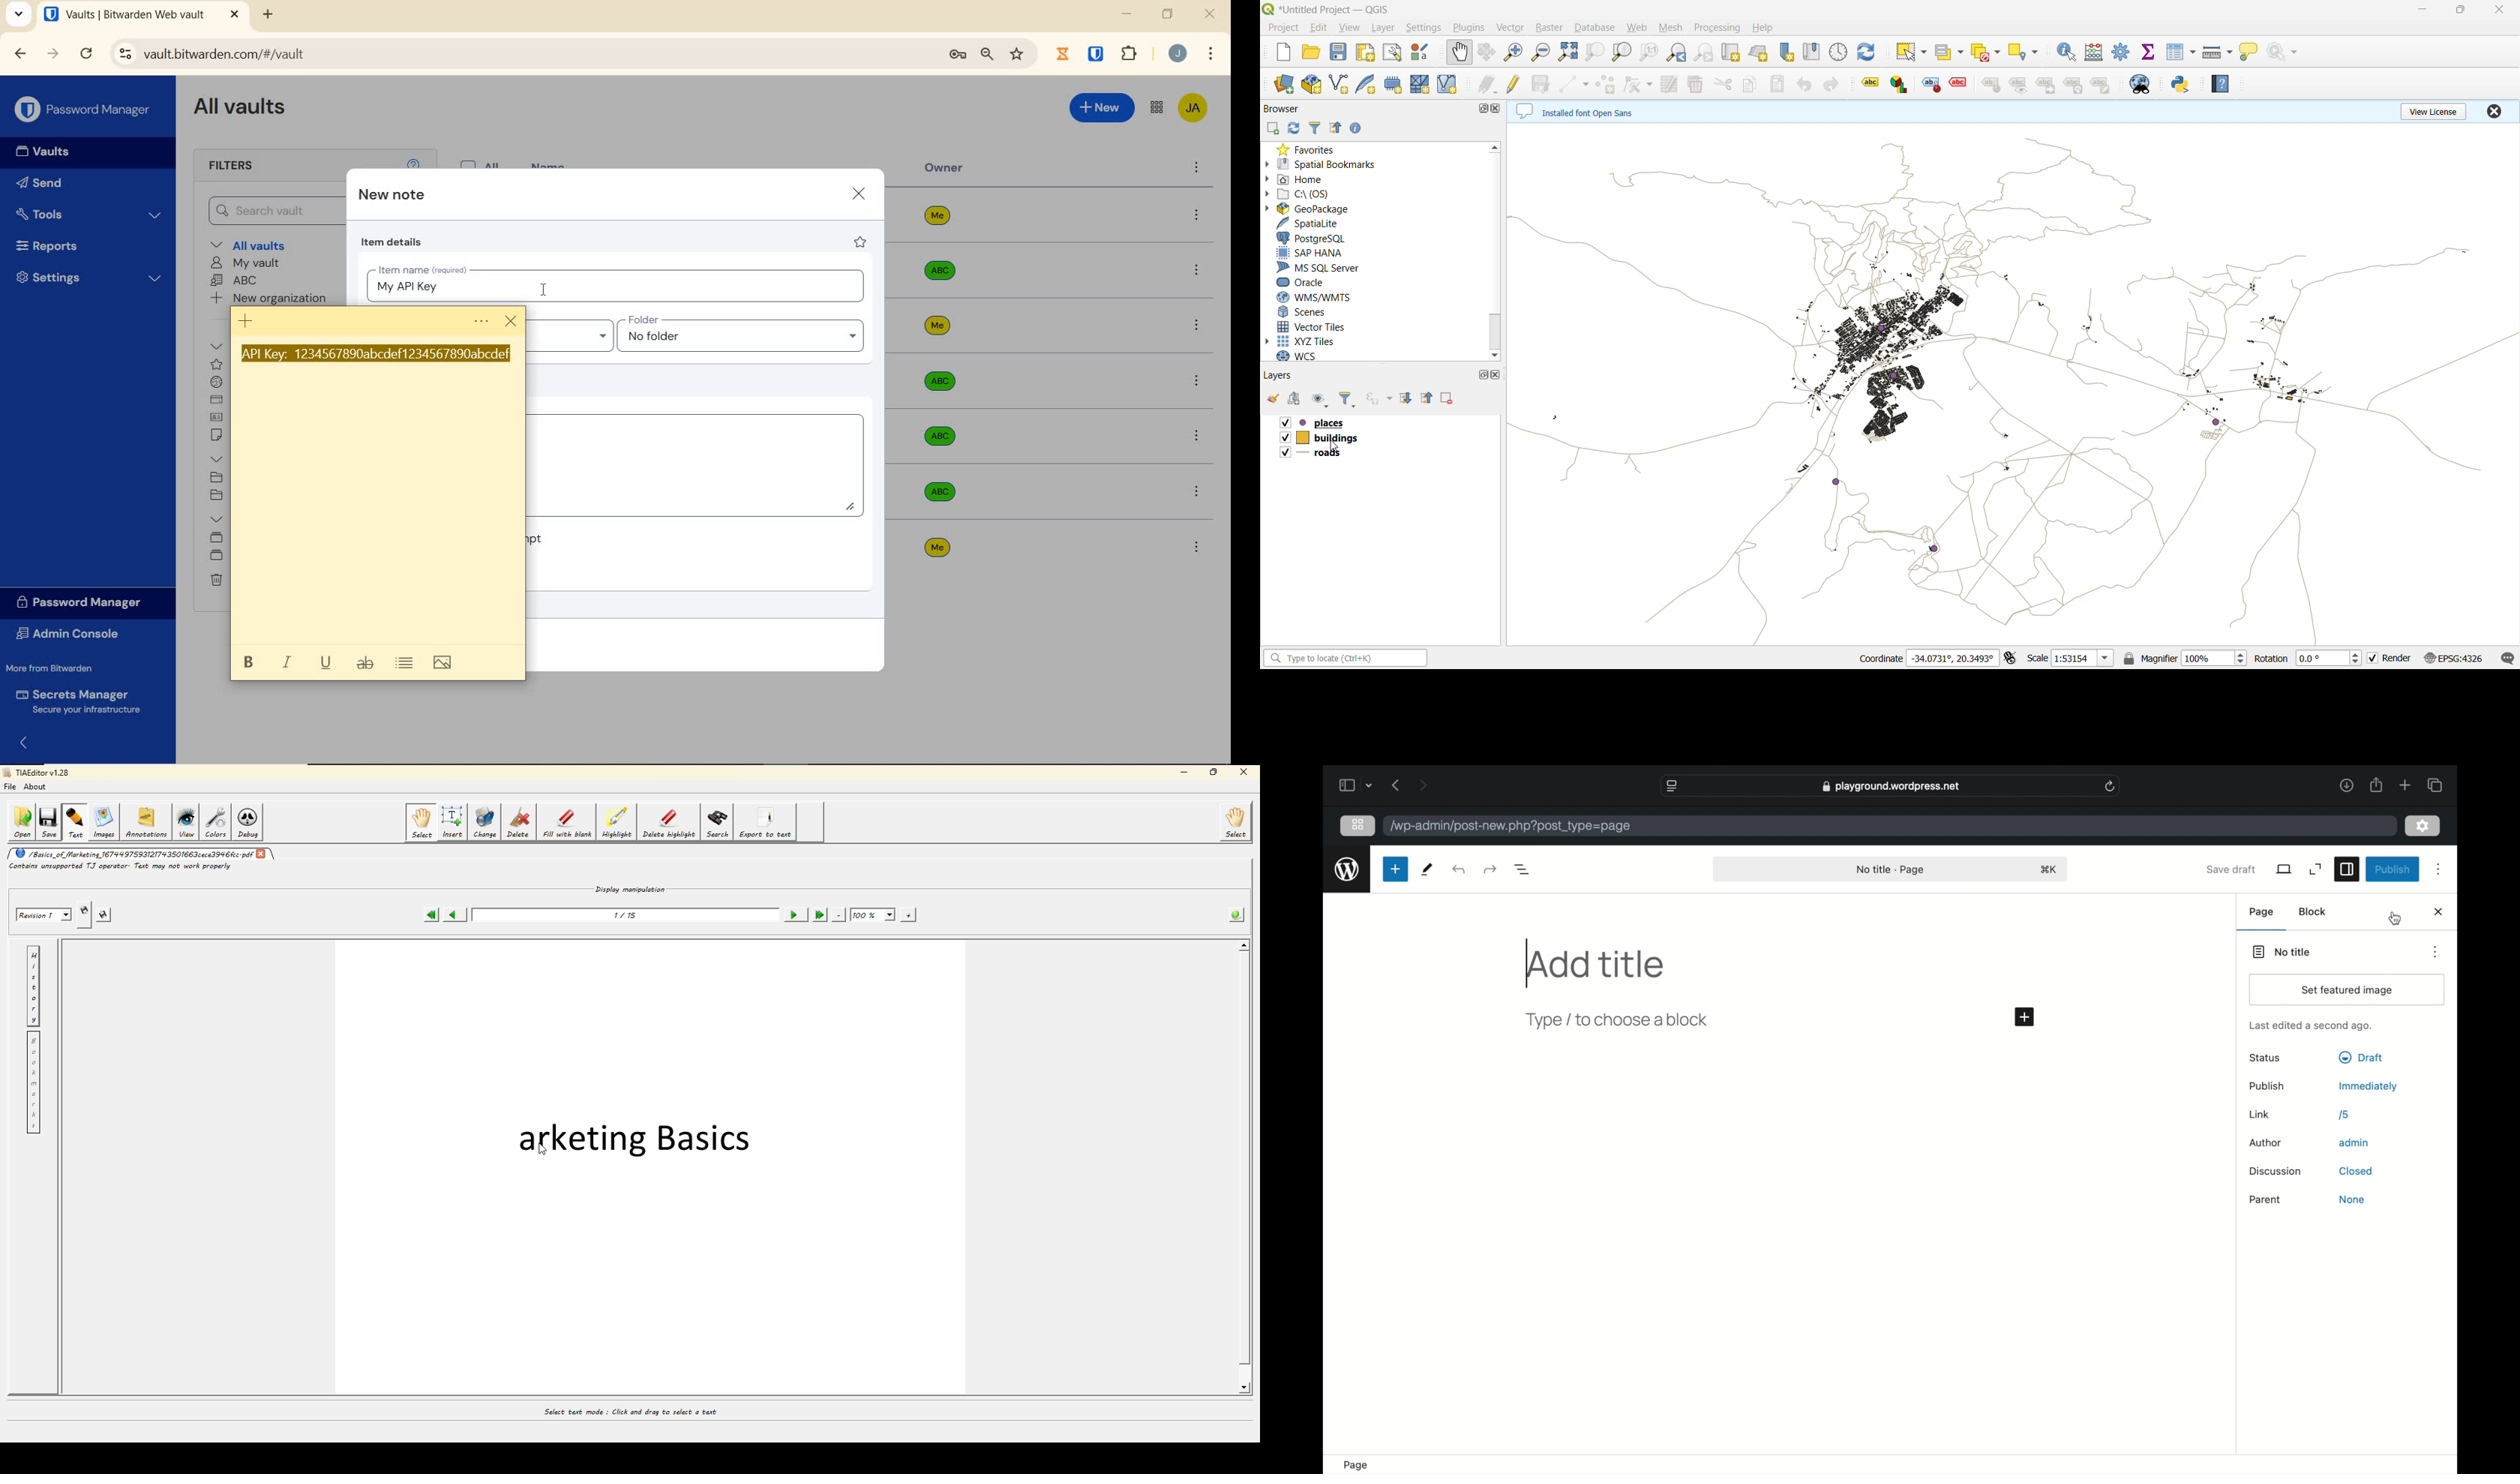 The image size is (2520, 1484). What do you see at coordinates (2439, 912) in the screenshot?
I see `close` at bounding box center [2439, 912].